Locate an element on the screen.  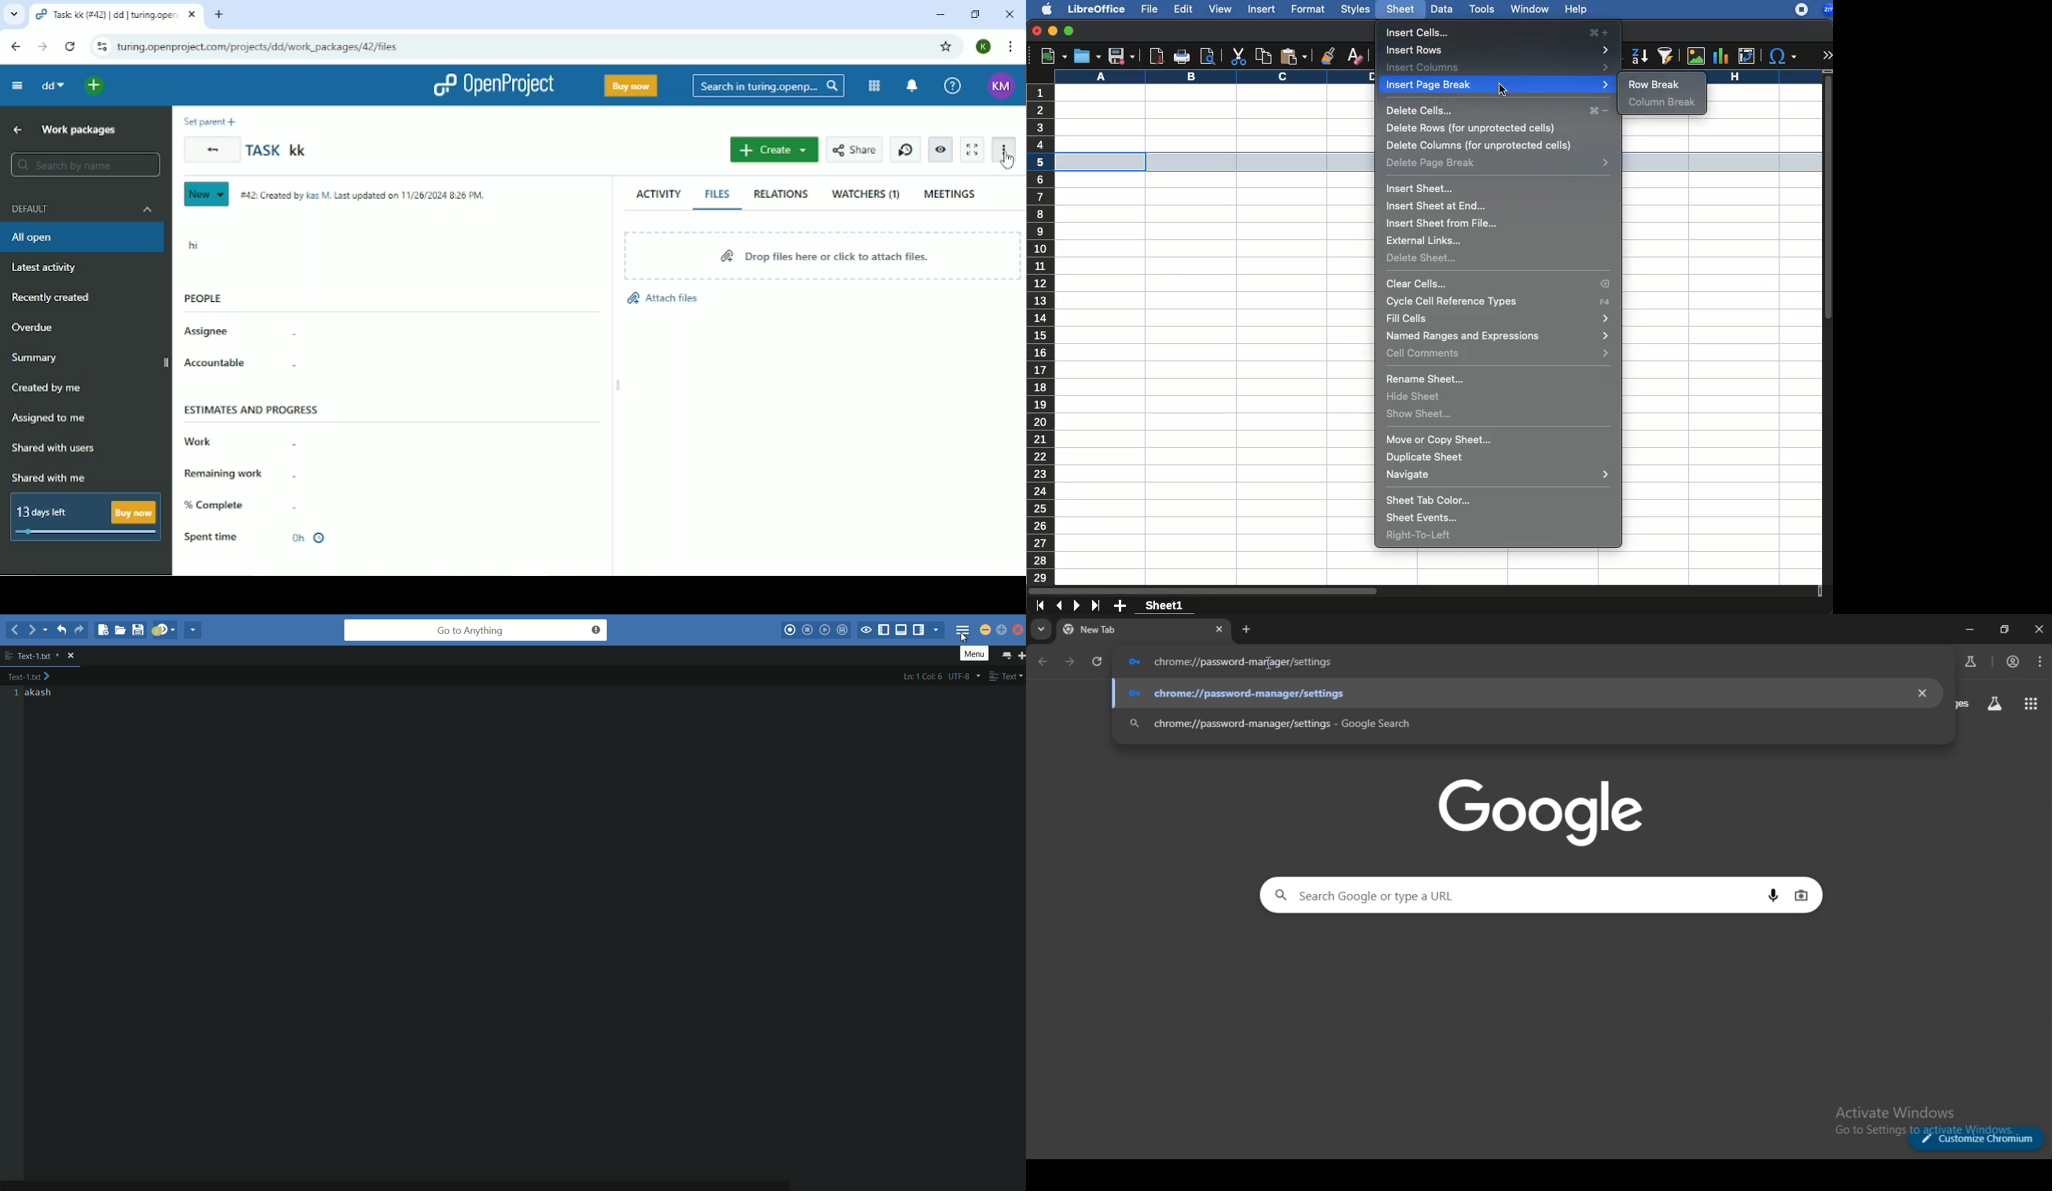
delete page break is located at coordinates (1500, 163).